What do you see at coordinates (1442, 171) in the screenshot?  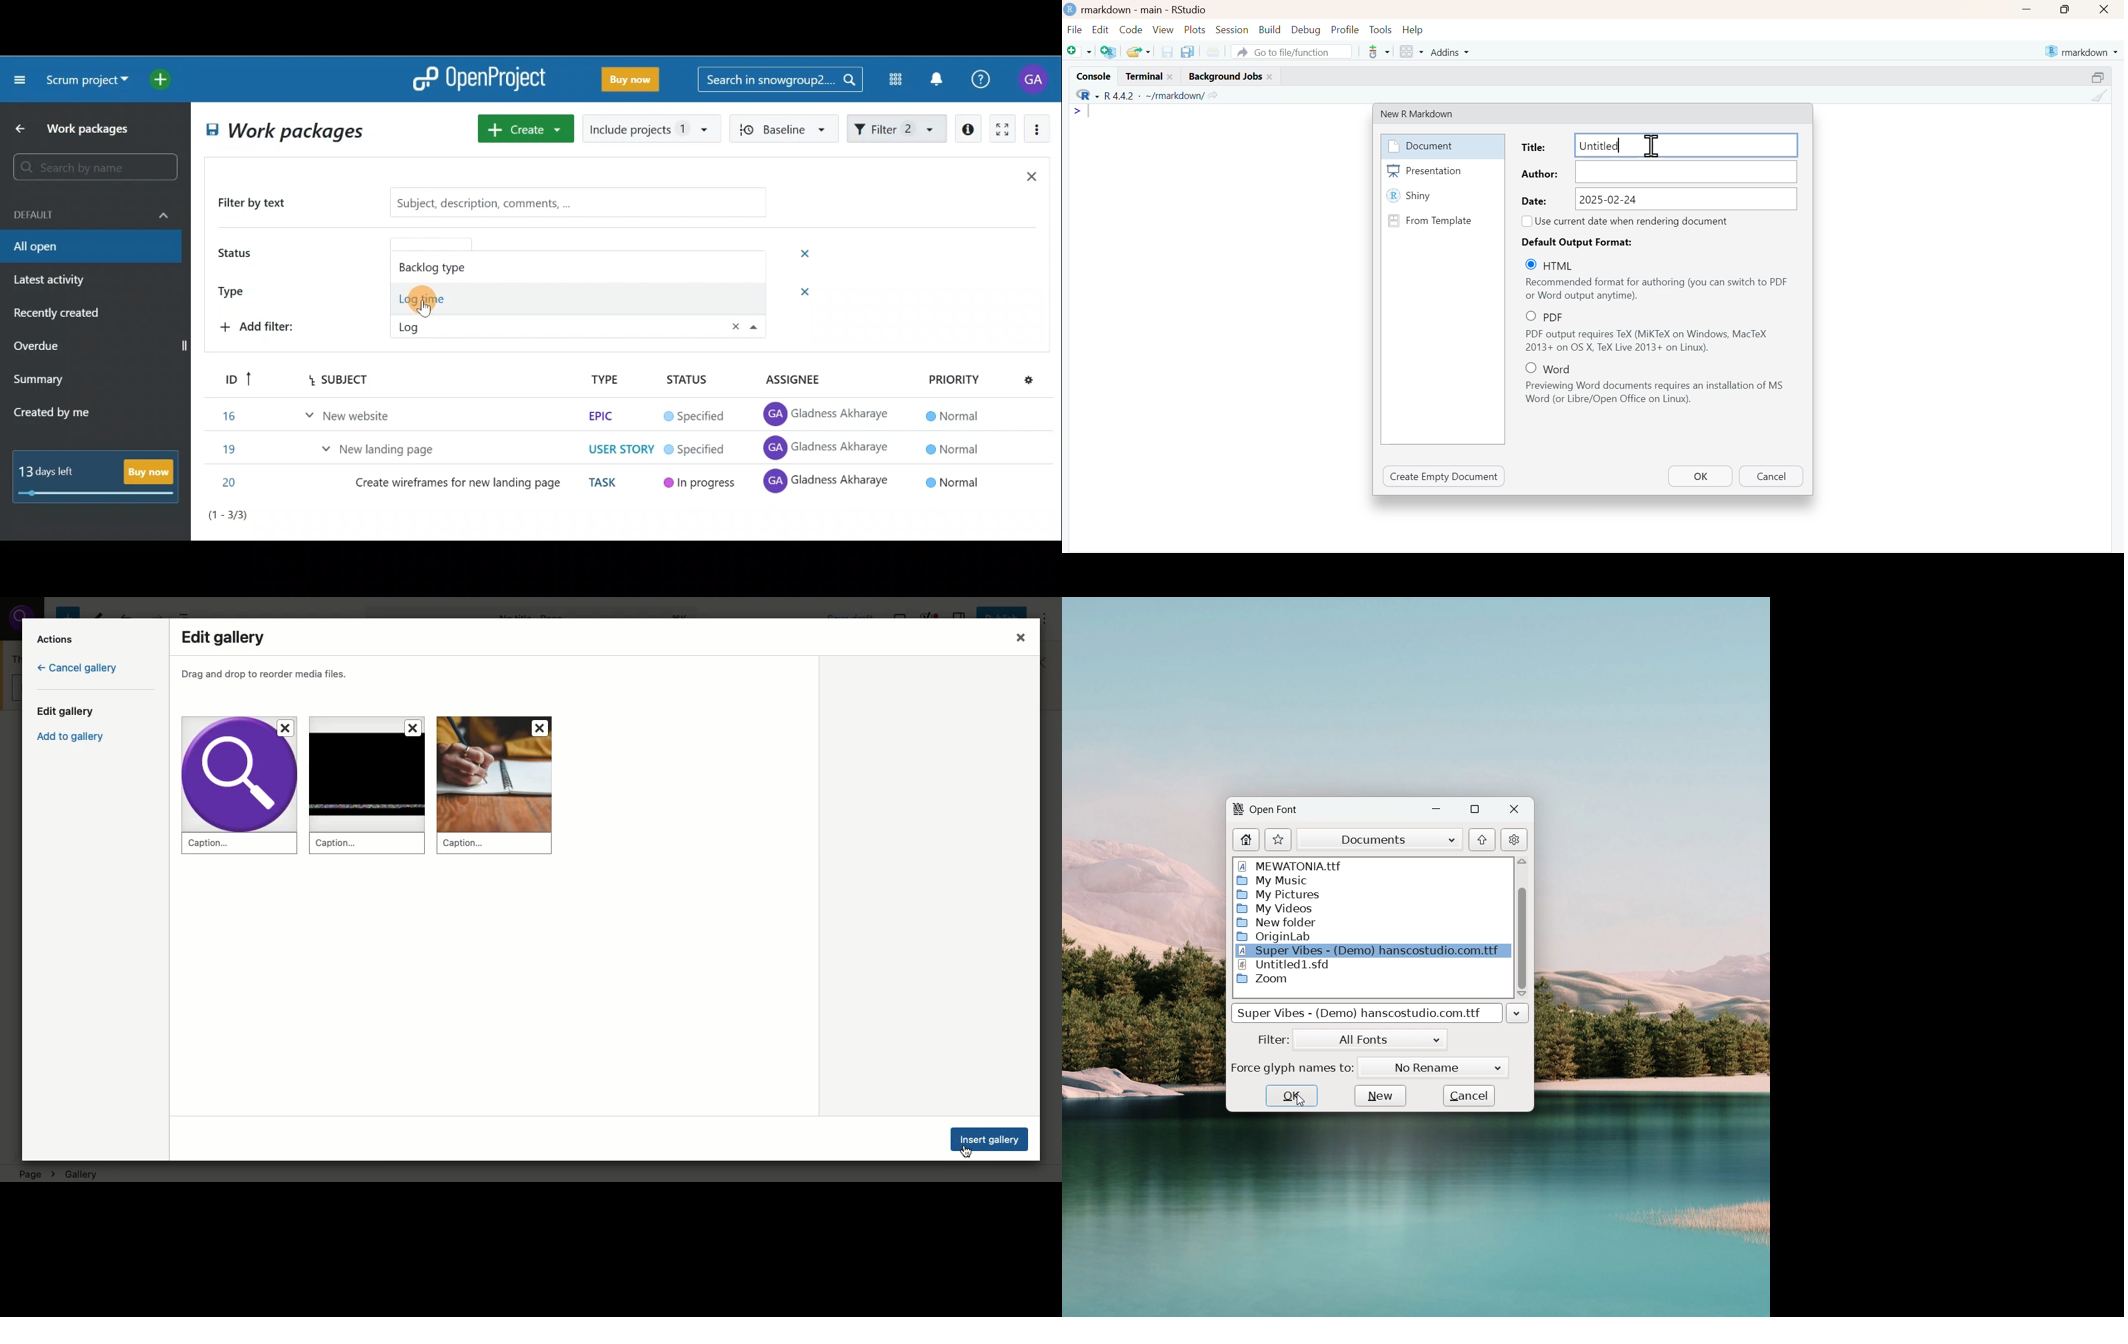 I see `Presentation` at bounding box center [1442, 171].